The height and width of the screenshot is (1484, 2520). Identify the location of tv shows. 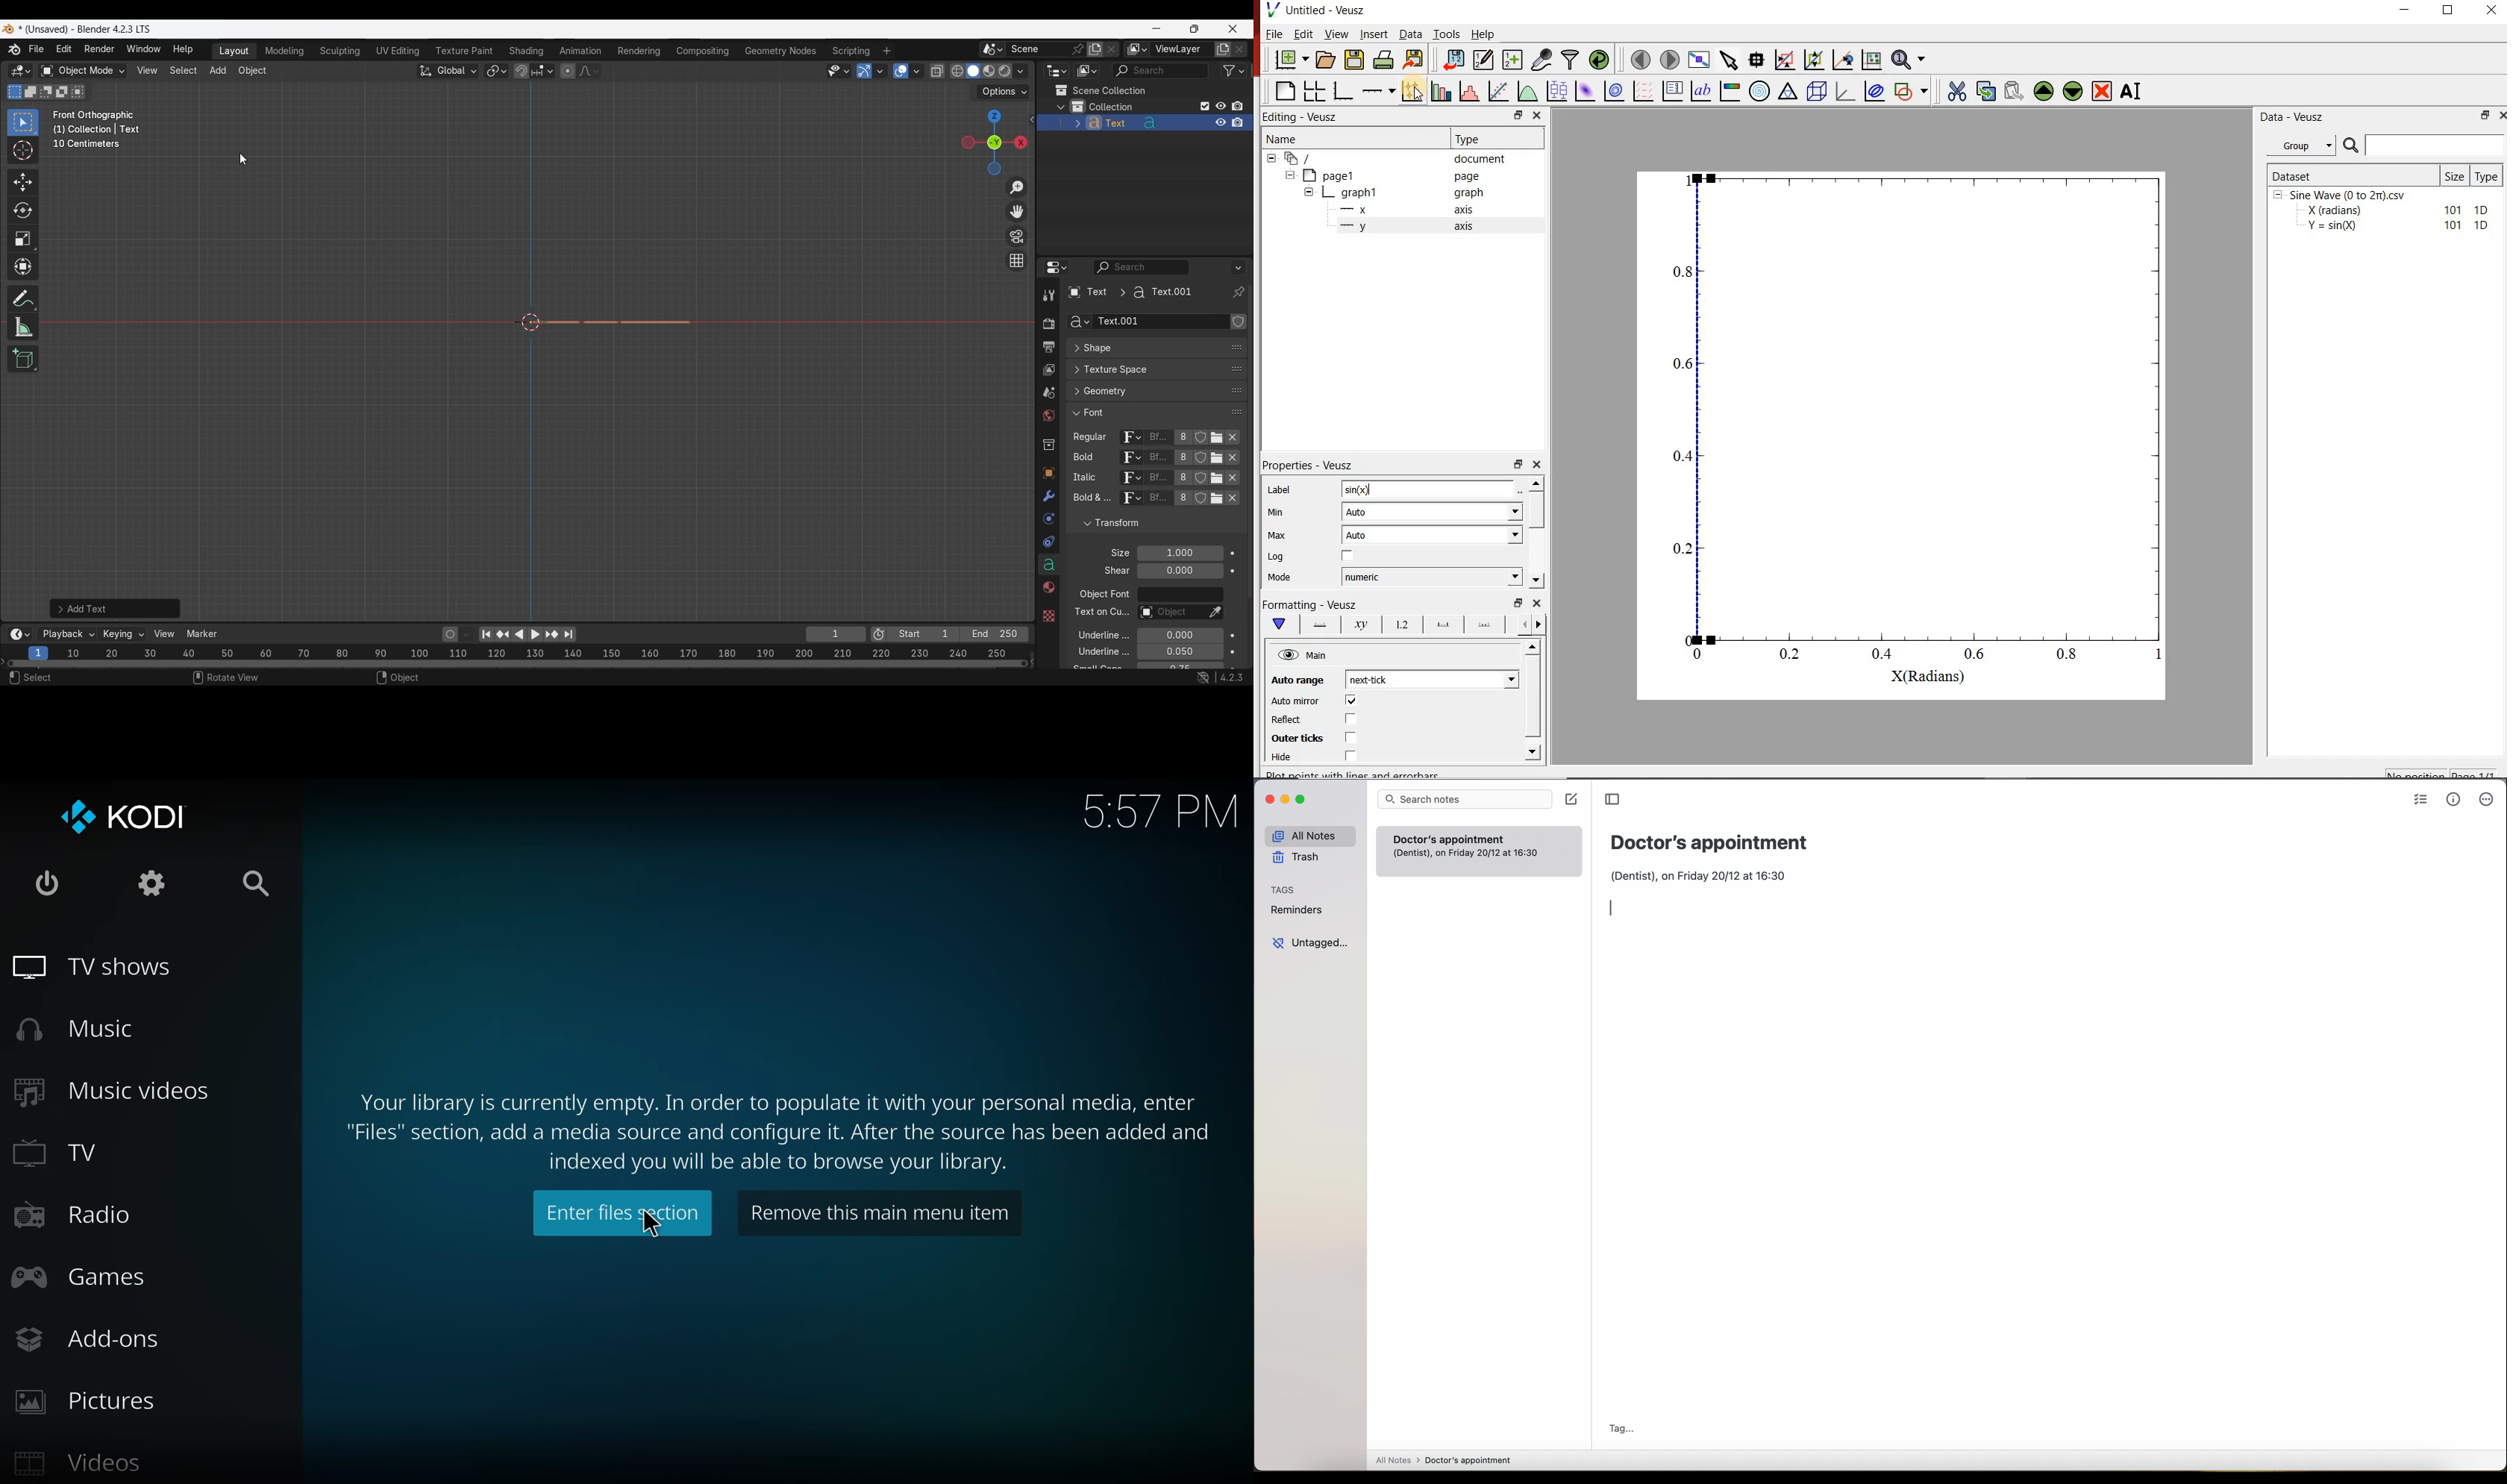
(106, 966).